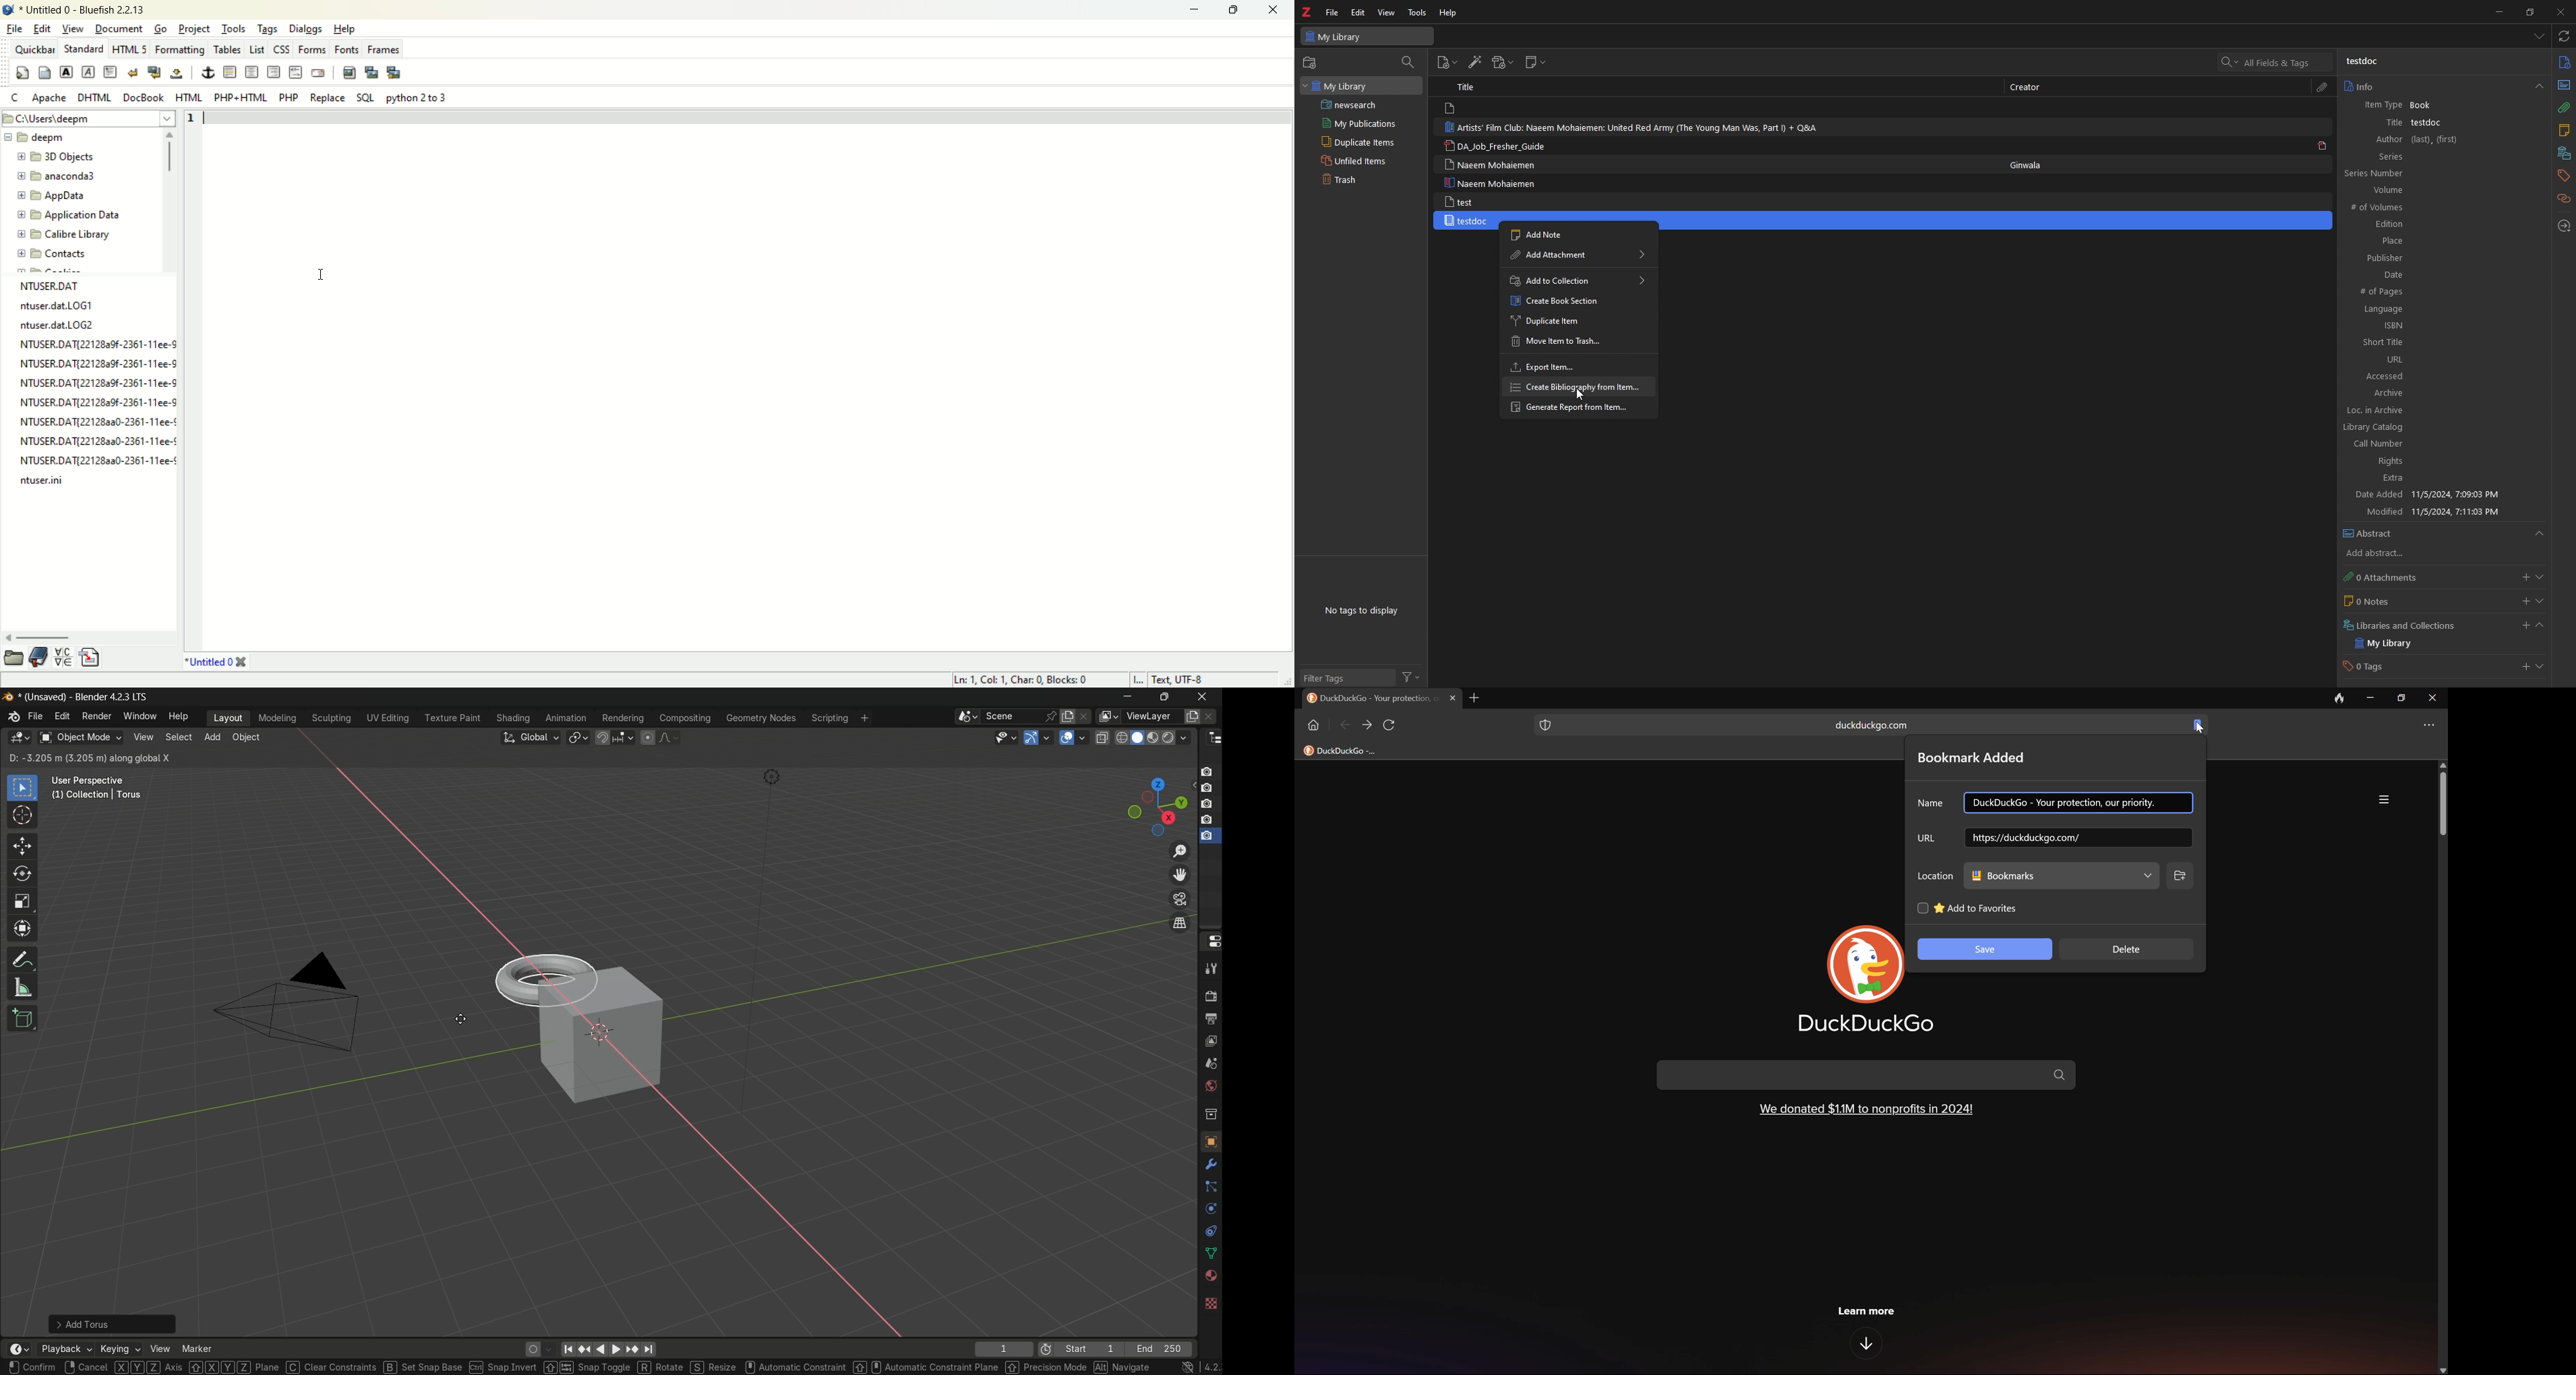 This screenshot has width=2576, height=1400. I want to click on add to collection, so click(1578, 280).